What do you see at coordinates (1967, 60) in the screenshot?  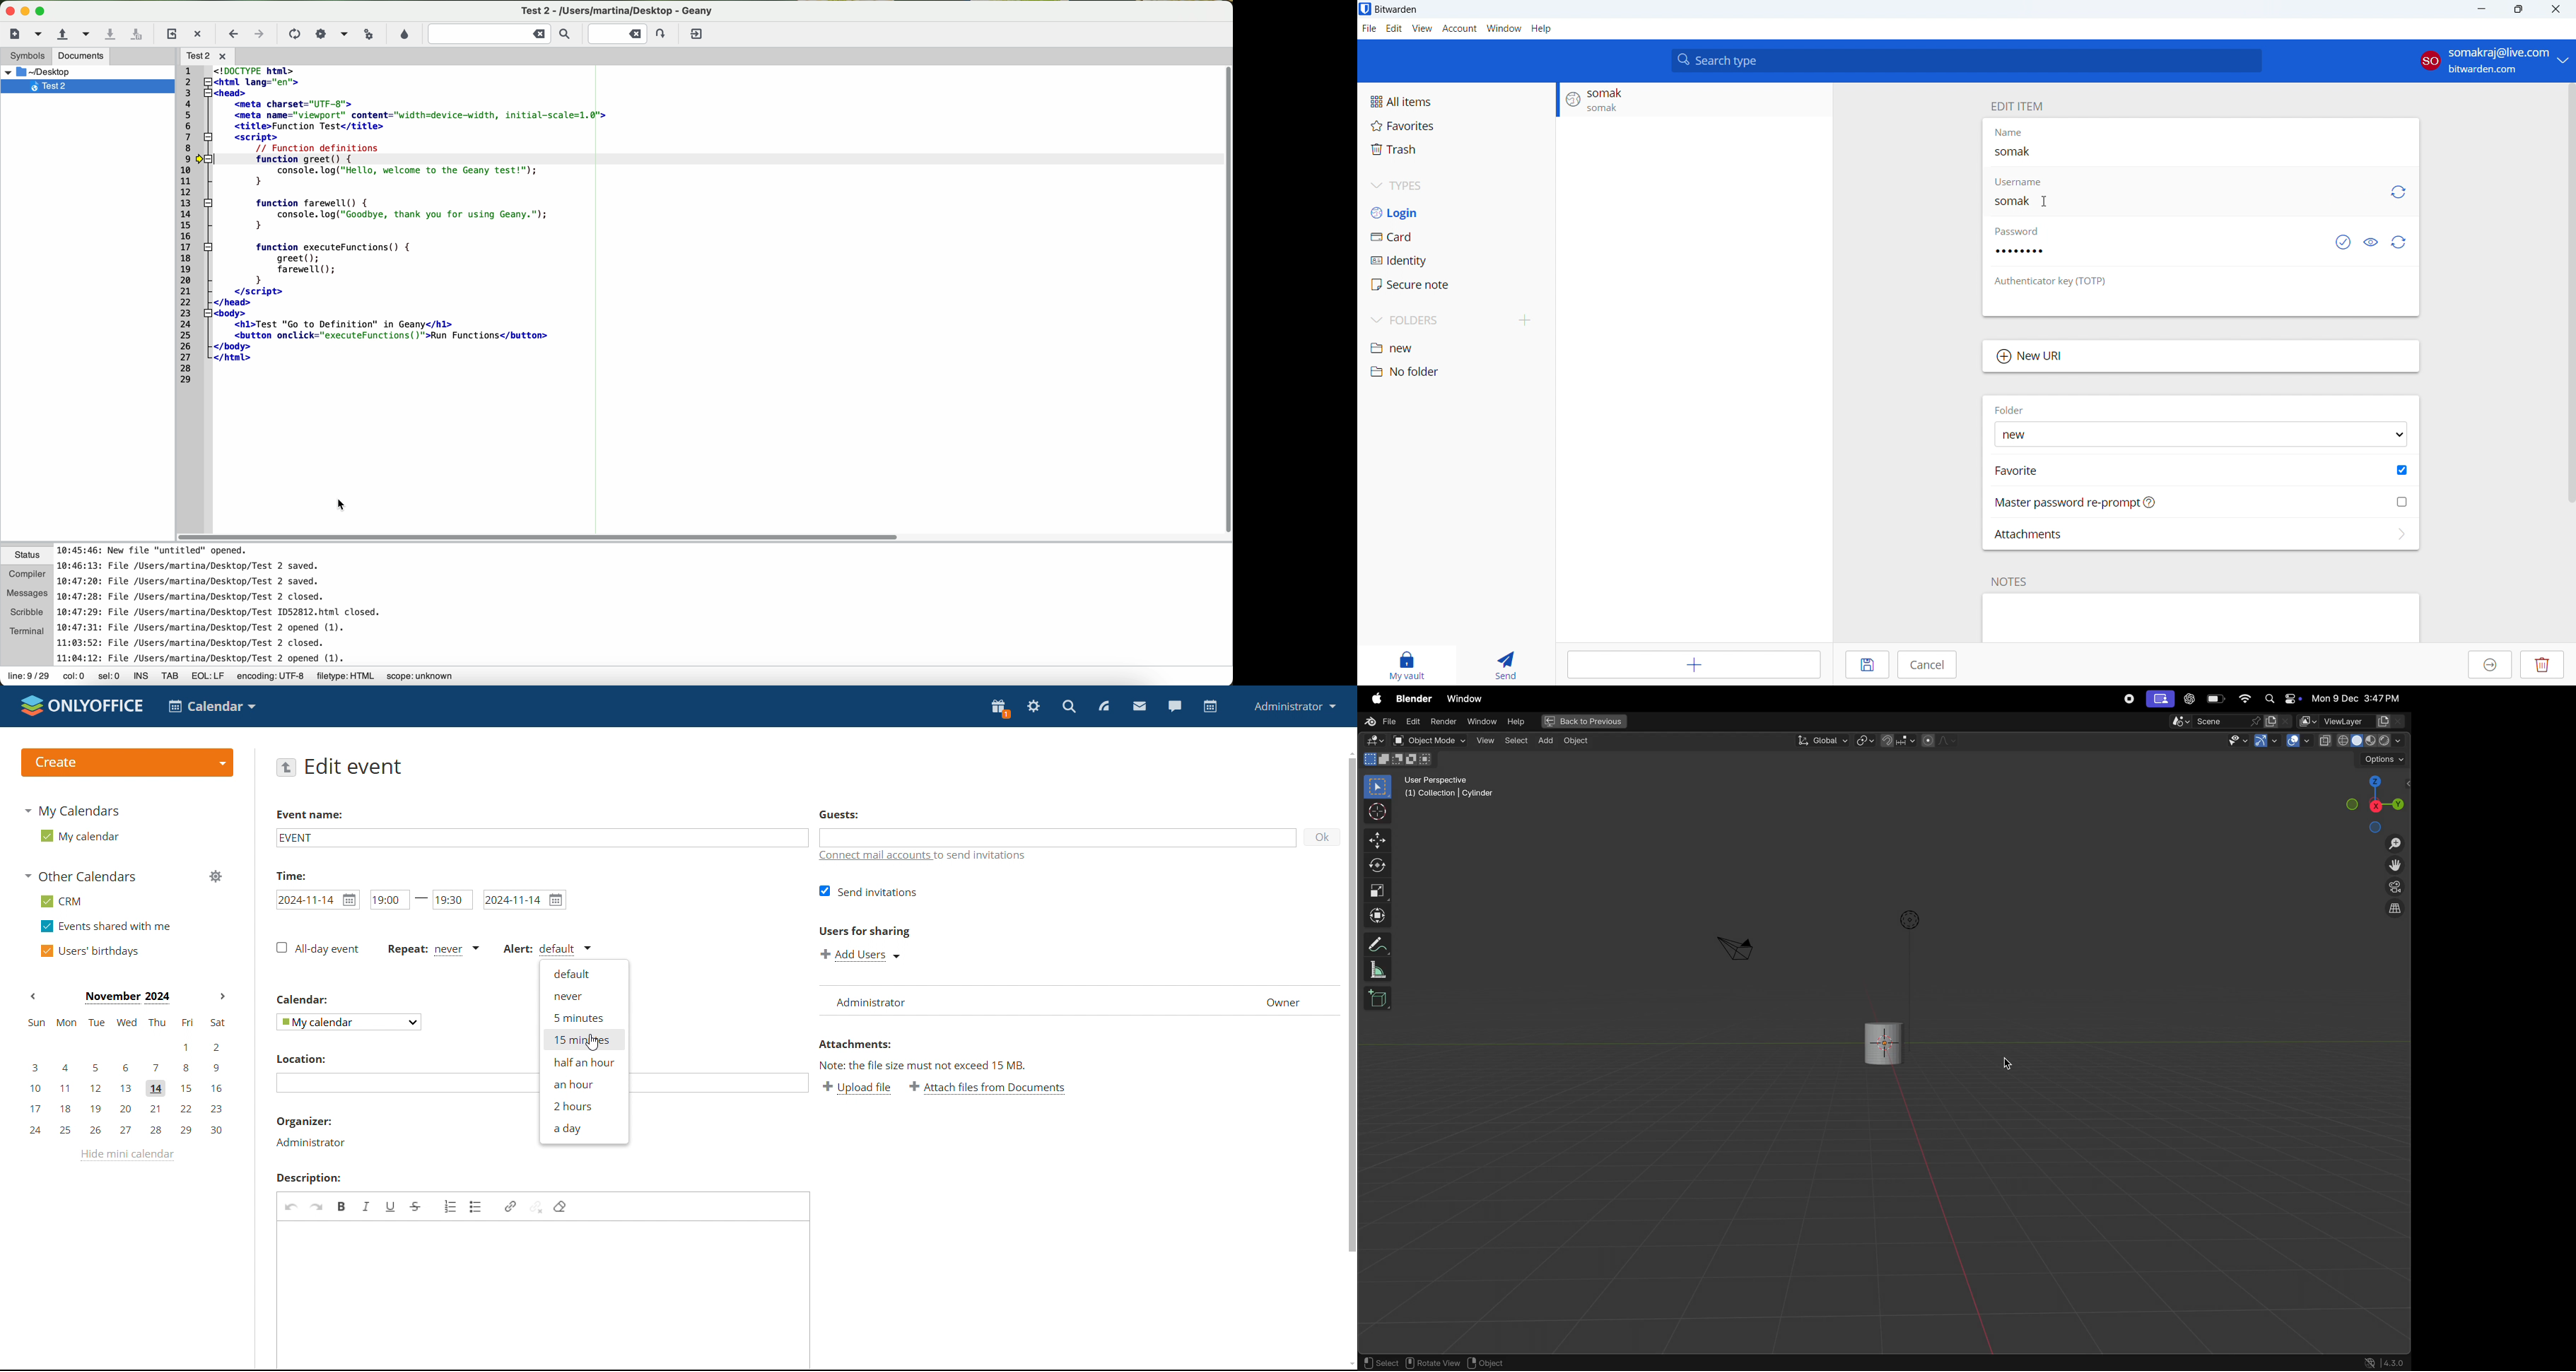 I see `search type` at bounding box center [1967, 60].